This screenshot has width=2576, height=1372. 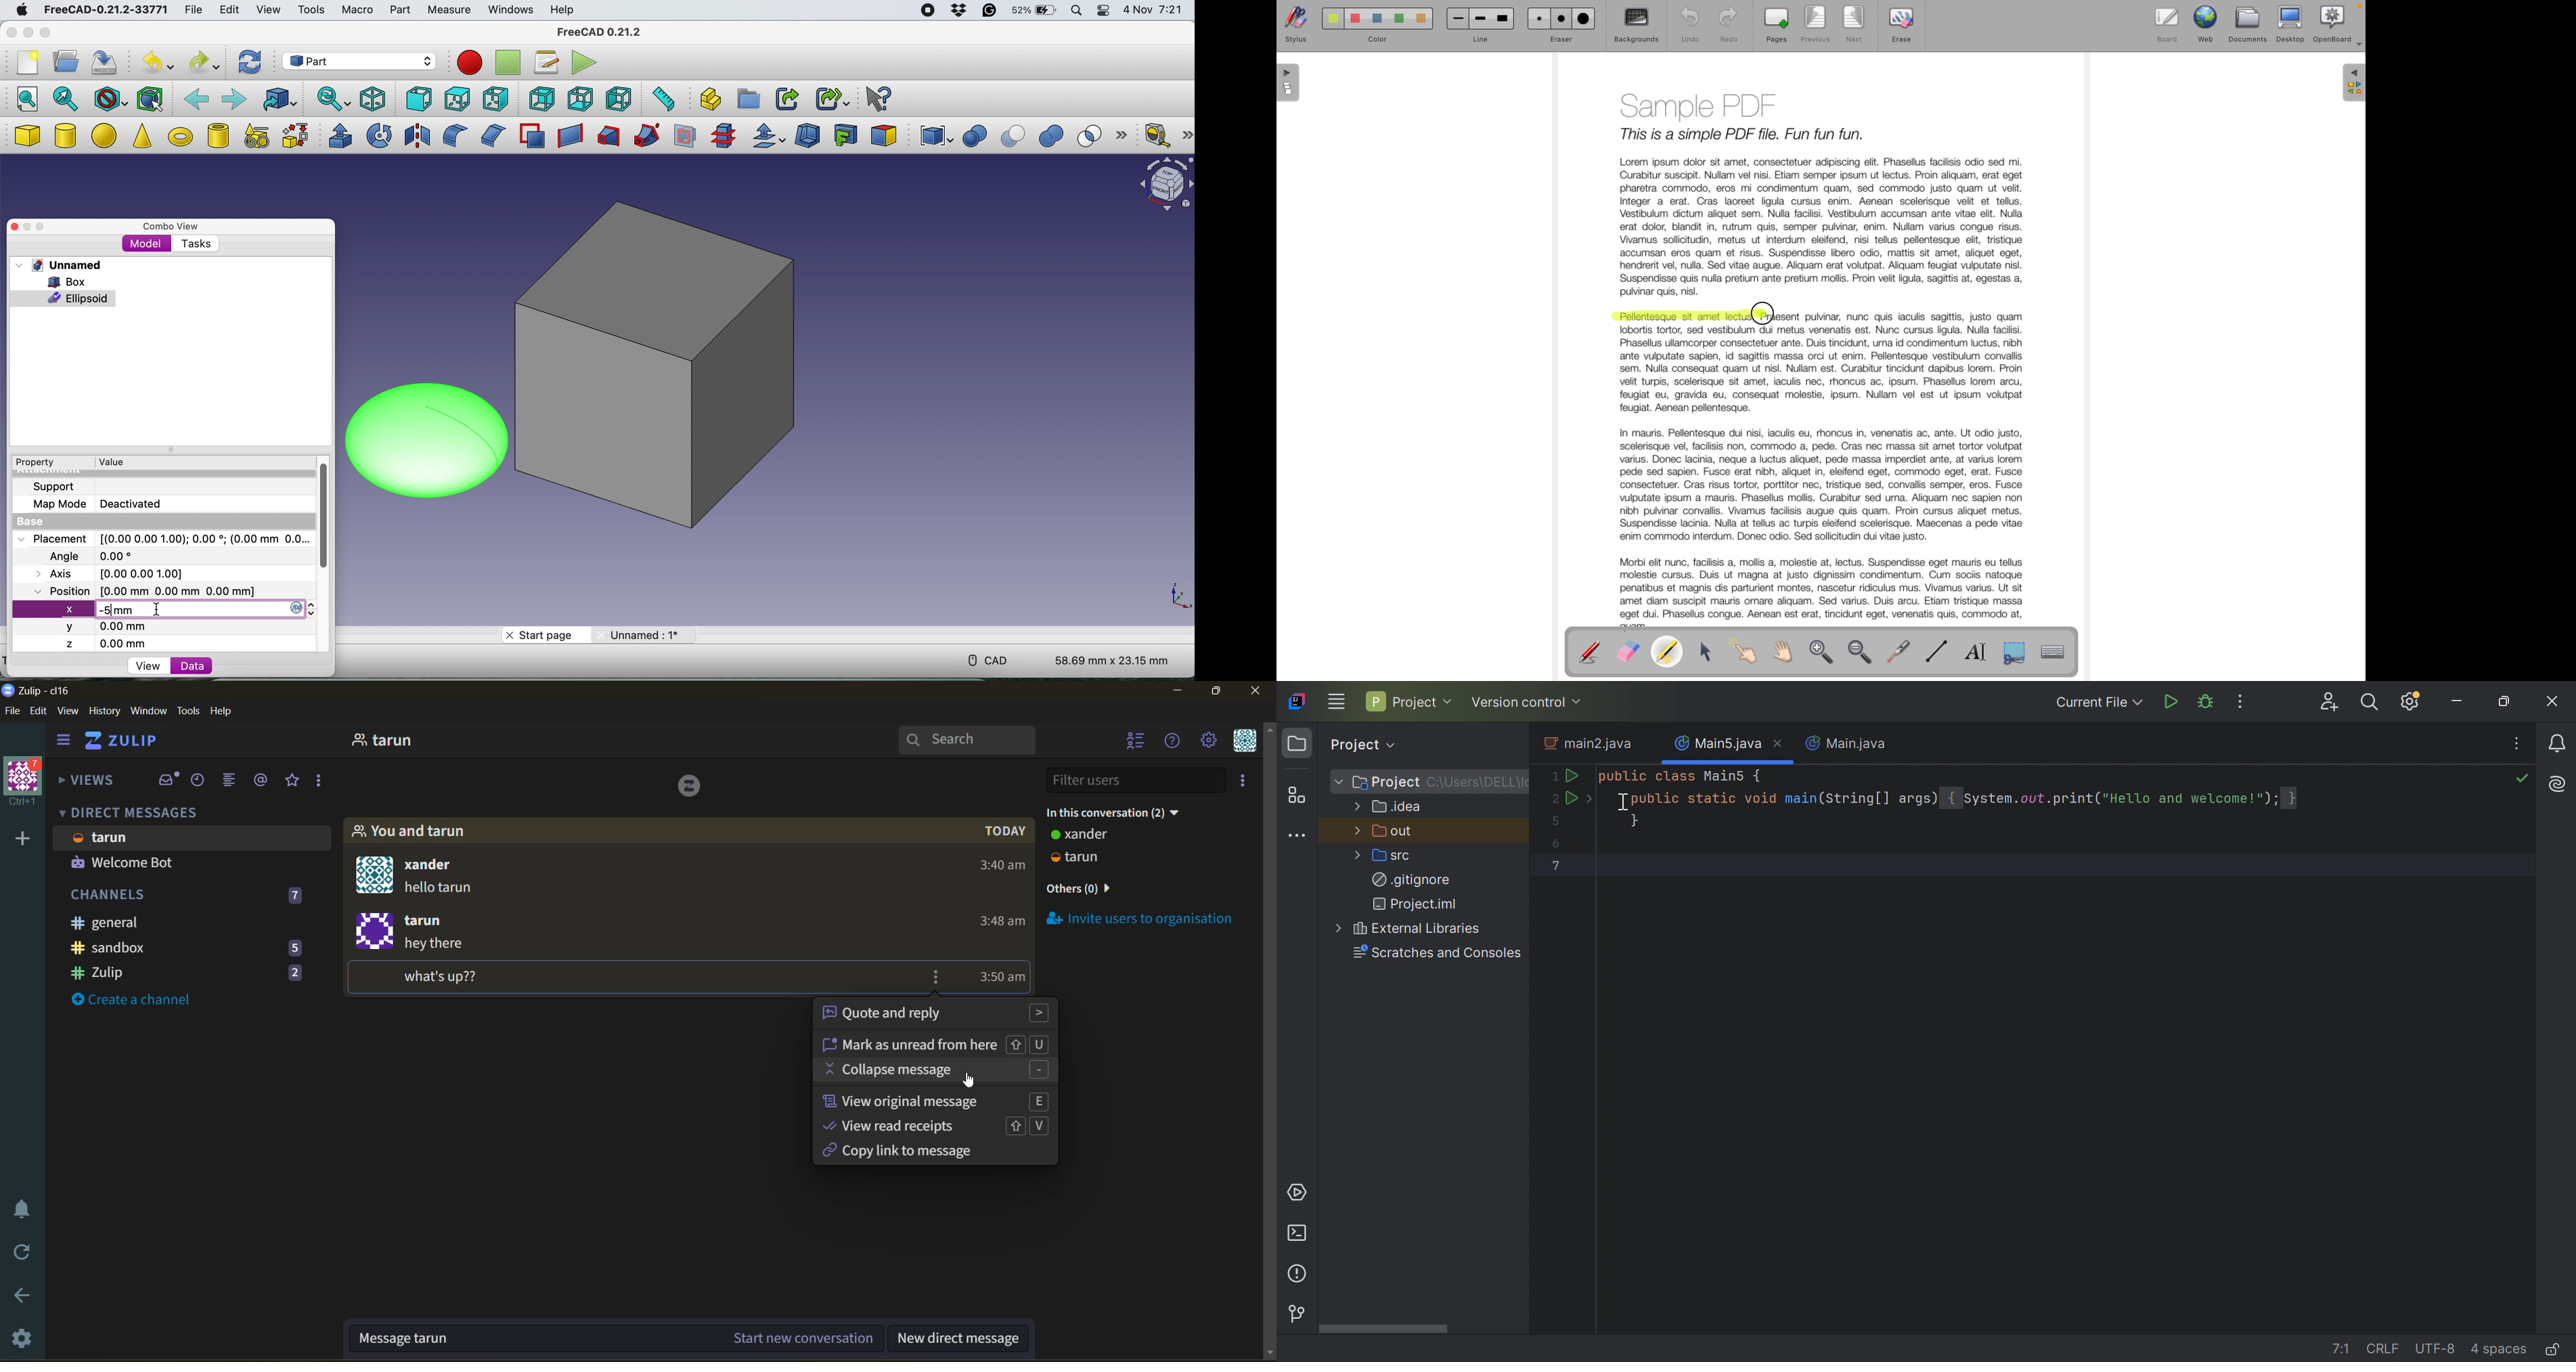 I want to click on Position [0.00 mm 0.00 mm 0.00 mm], so click(x=143, y=590).